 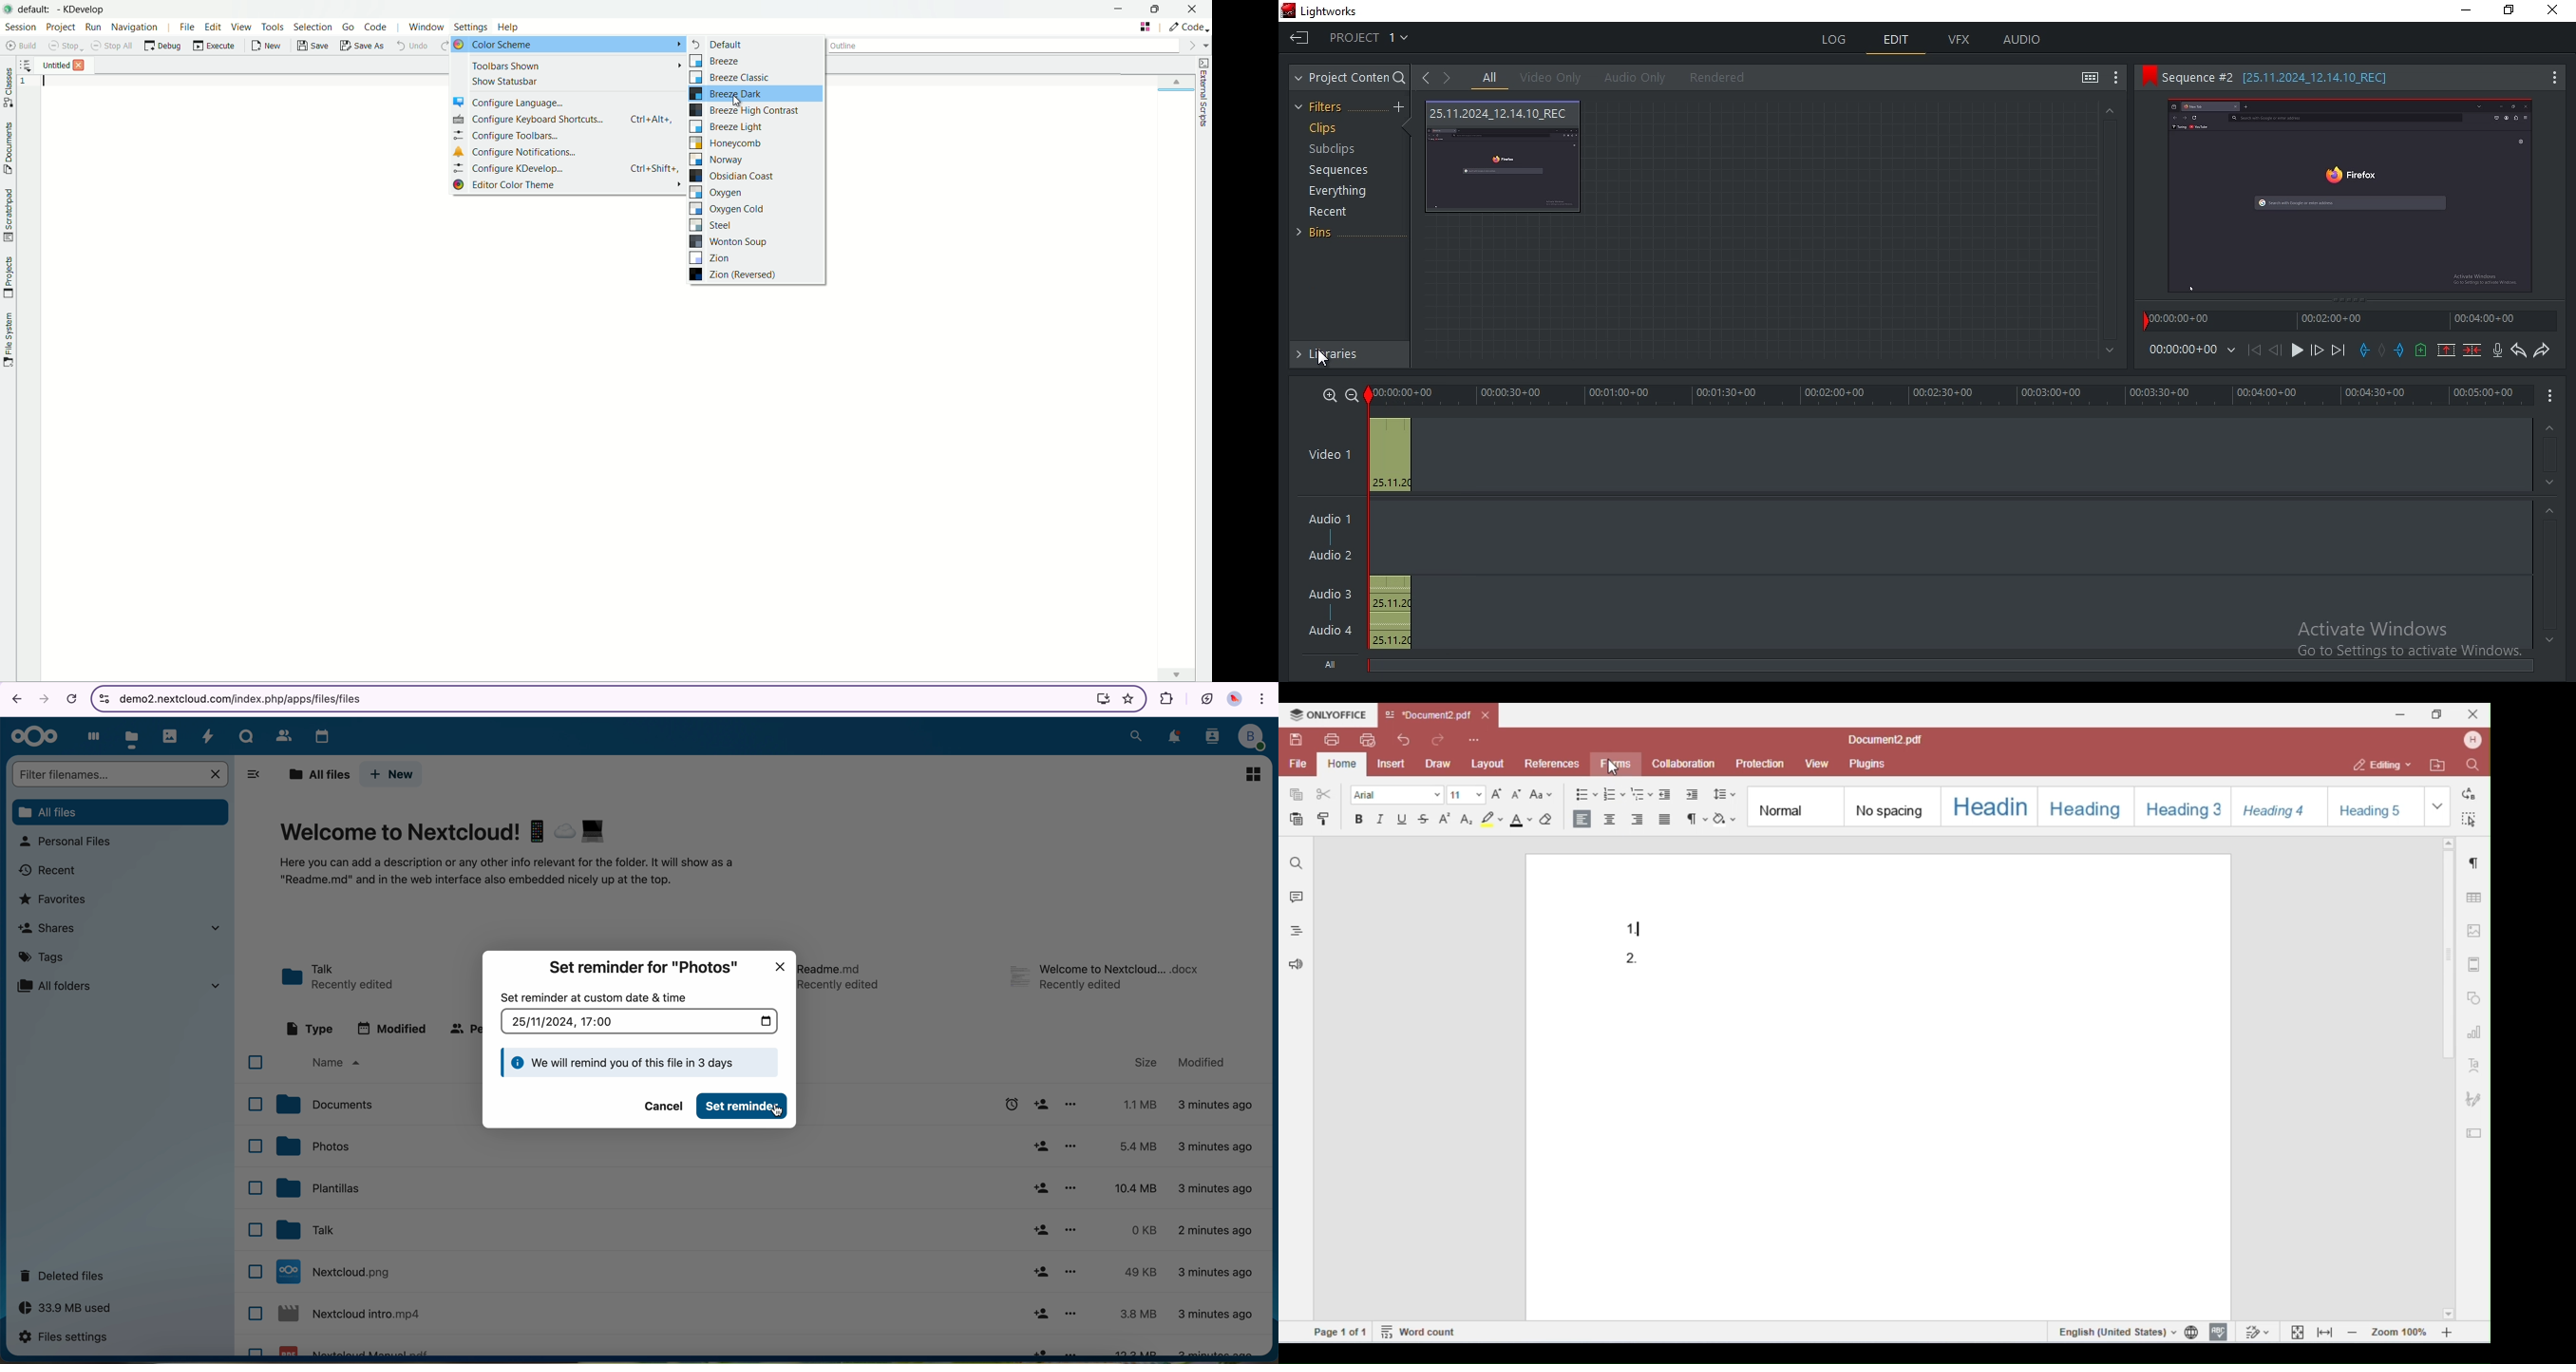 What do you see at coordinates (358, 1349) in the screenshot?
I see `Nextcloud pdf` at bounding box center [358, 1349].